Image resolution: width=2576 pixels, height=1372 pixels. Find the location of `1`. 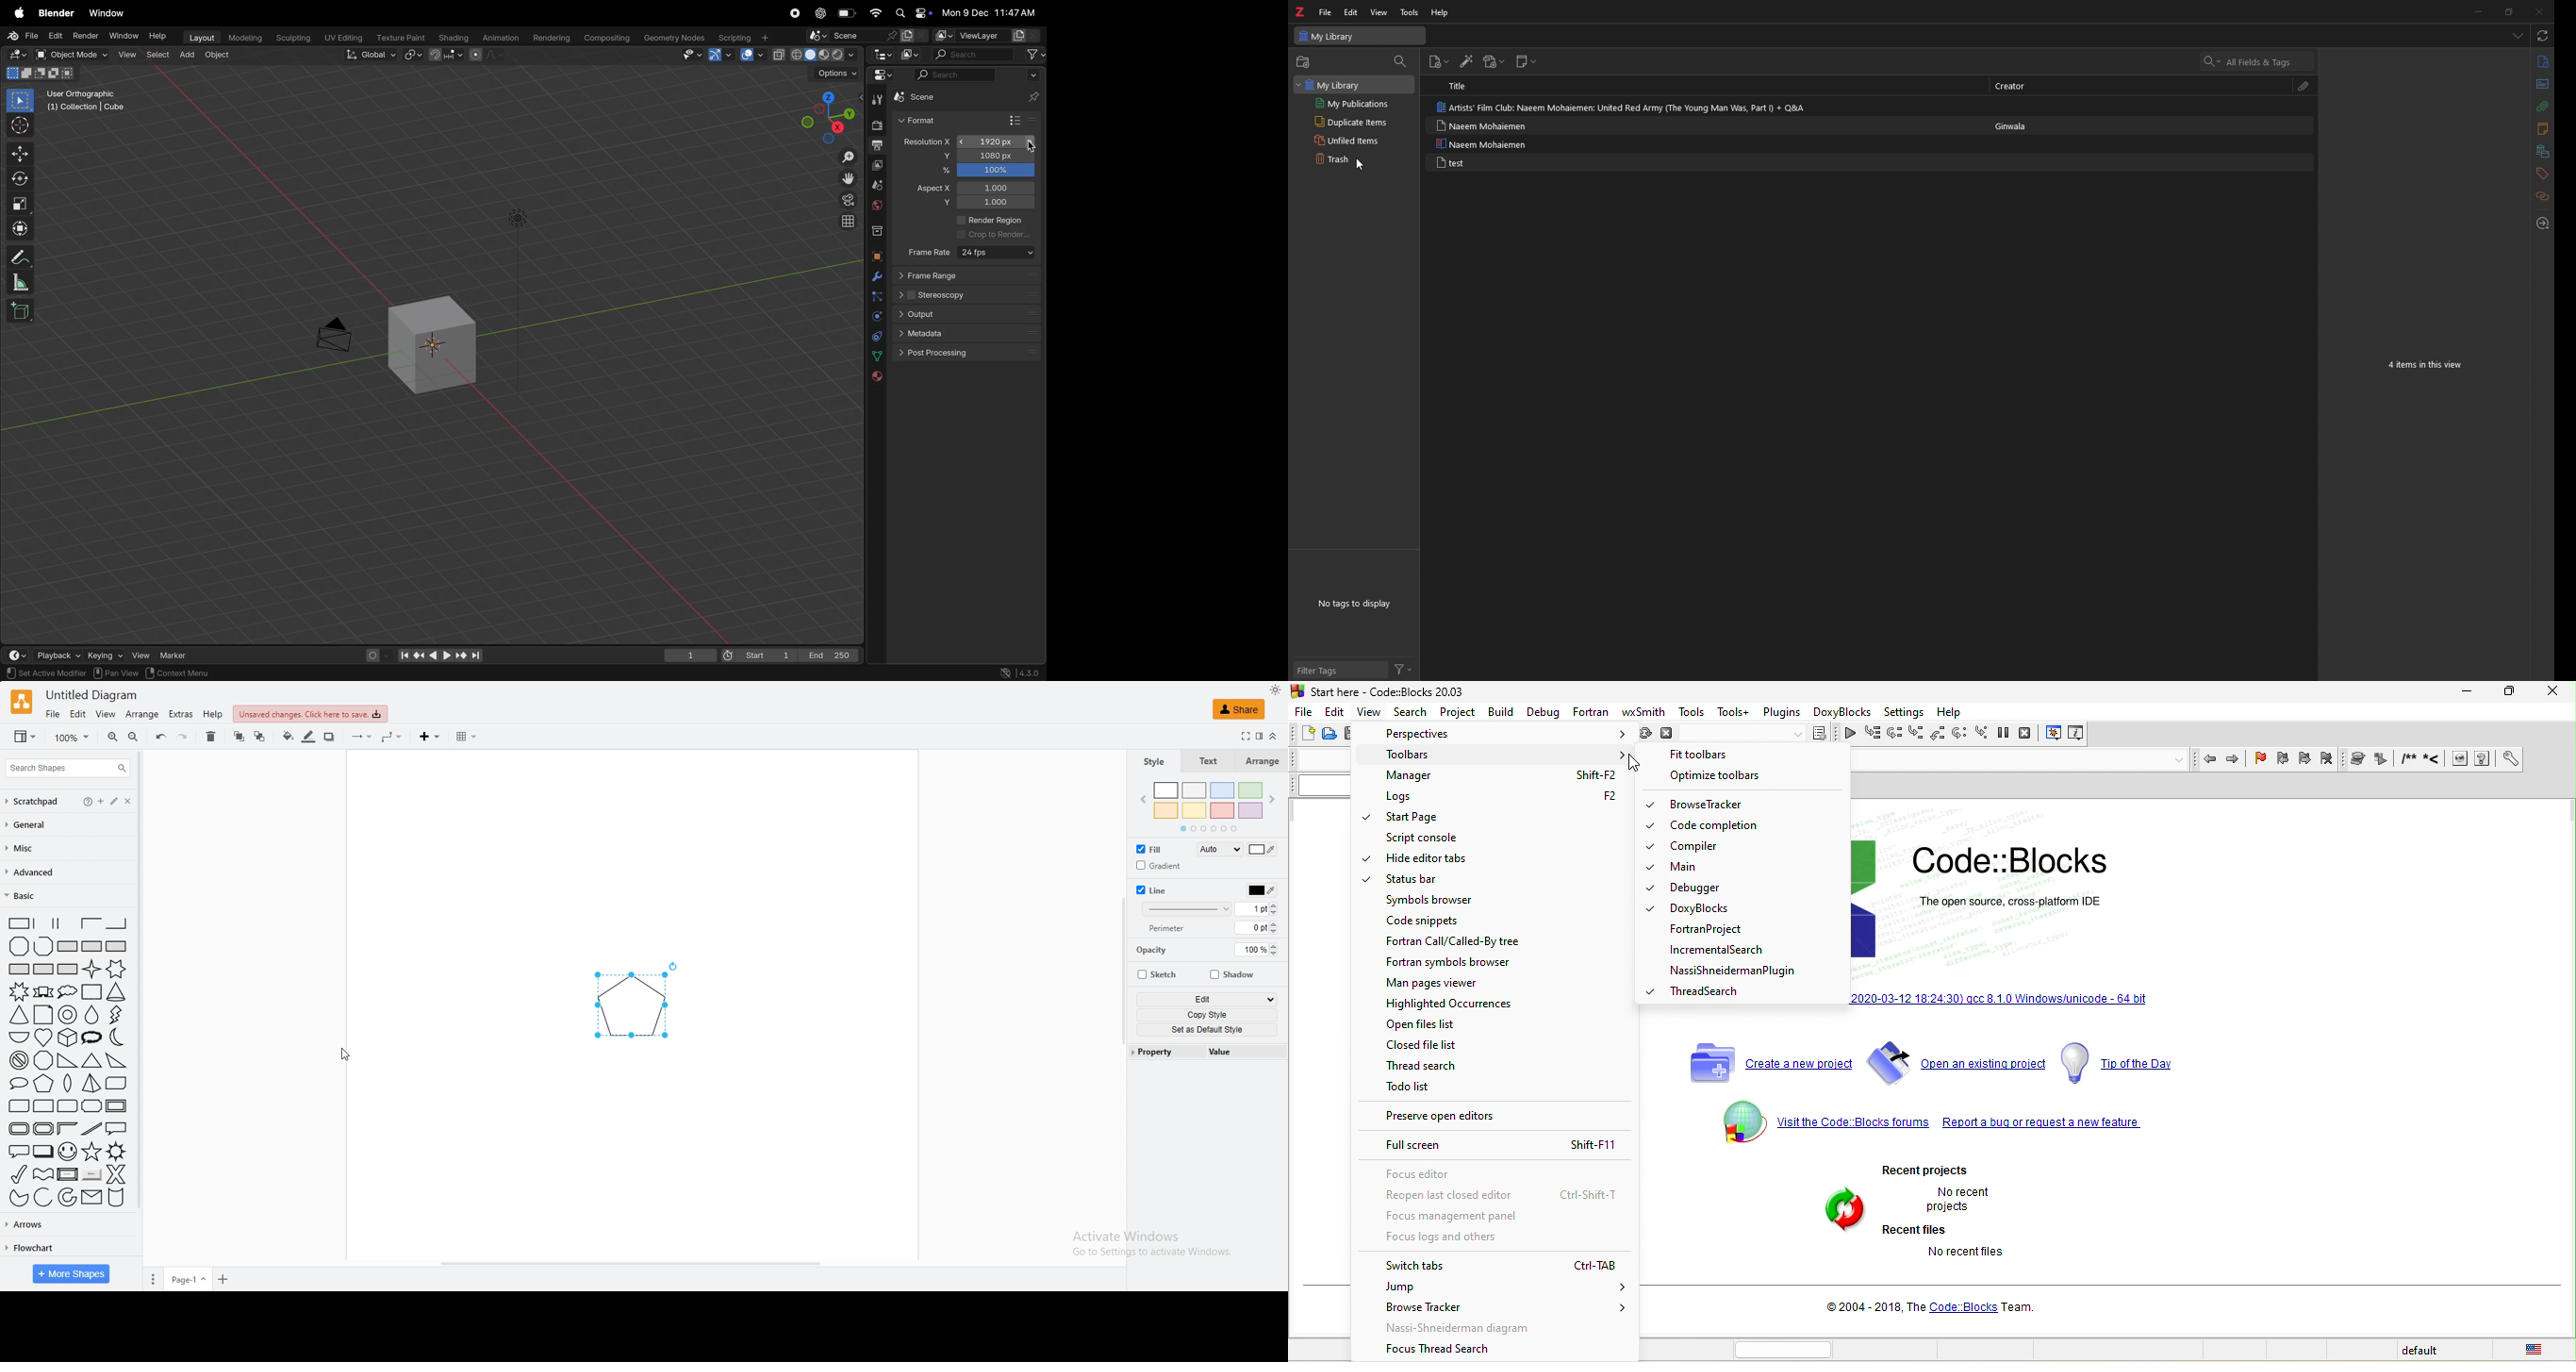

1 is located at coordinates (998, 203).